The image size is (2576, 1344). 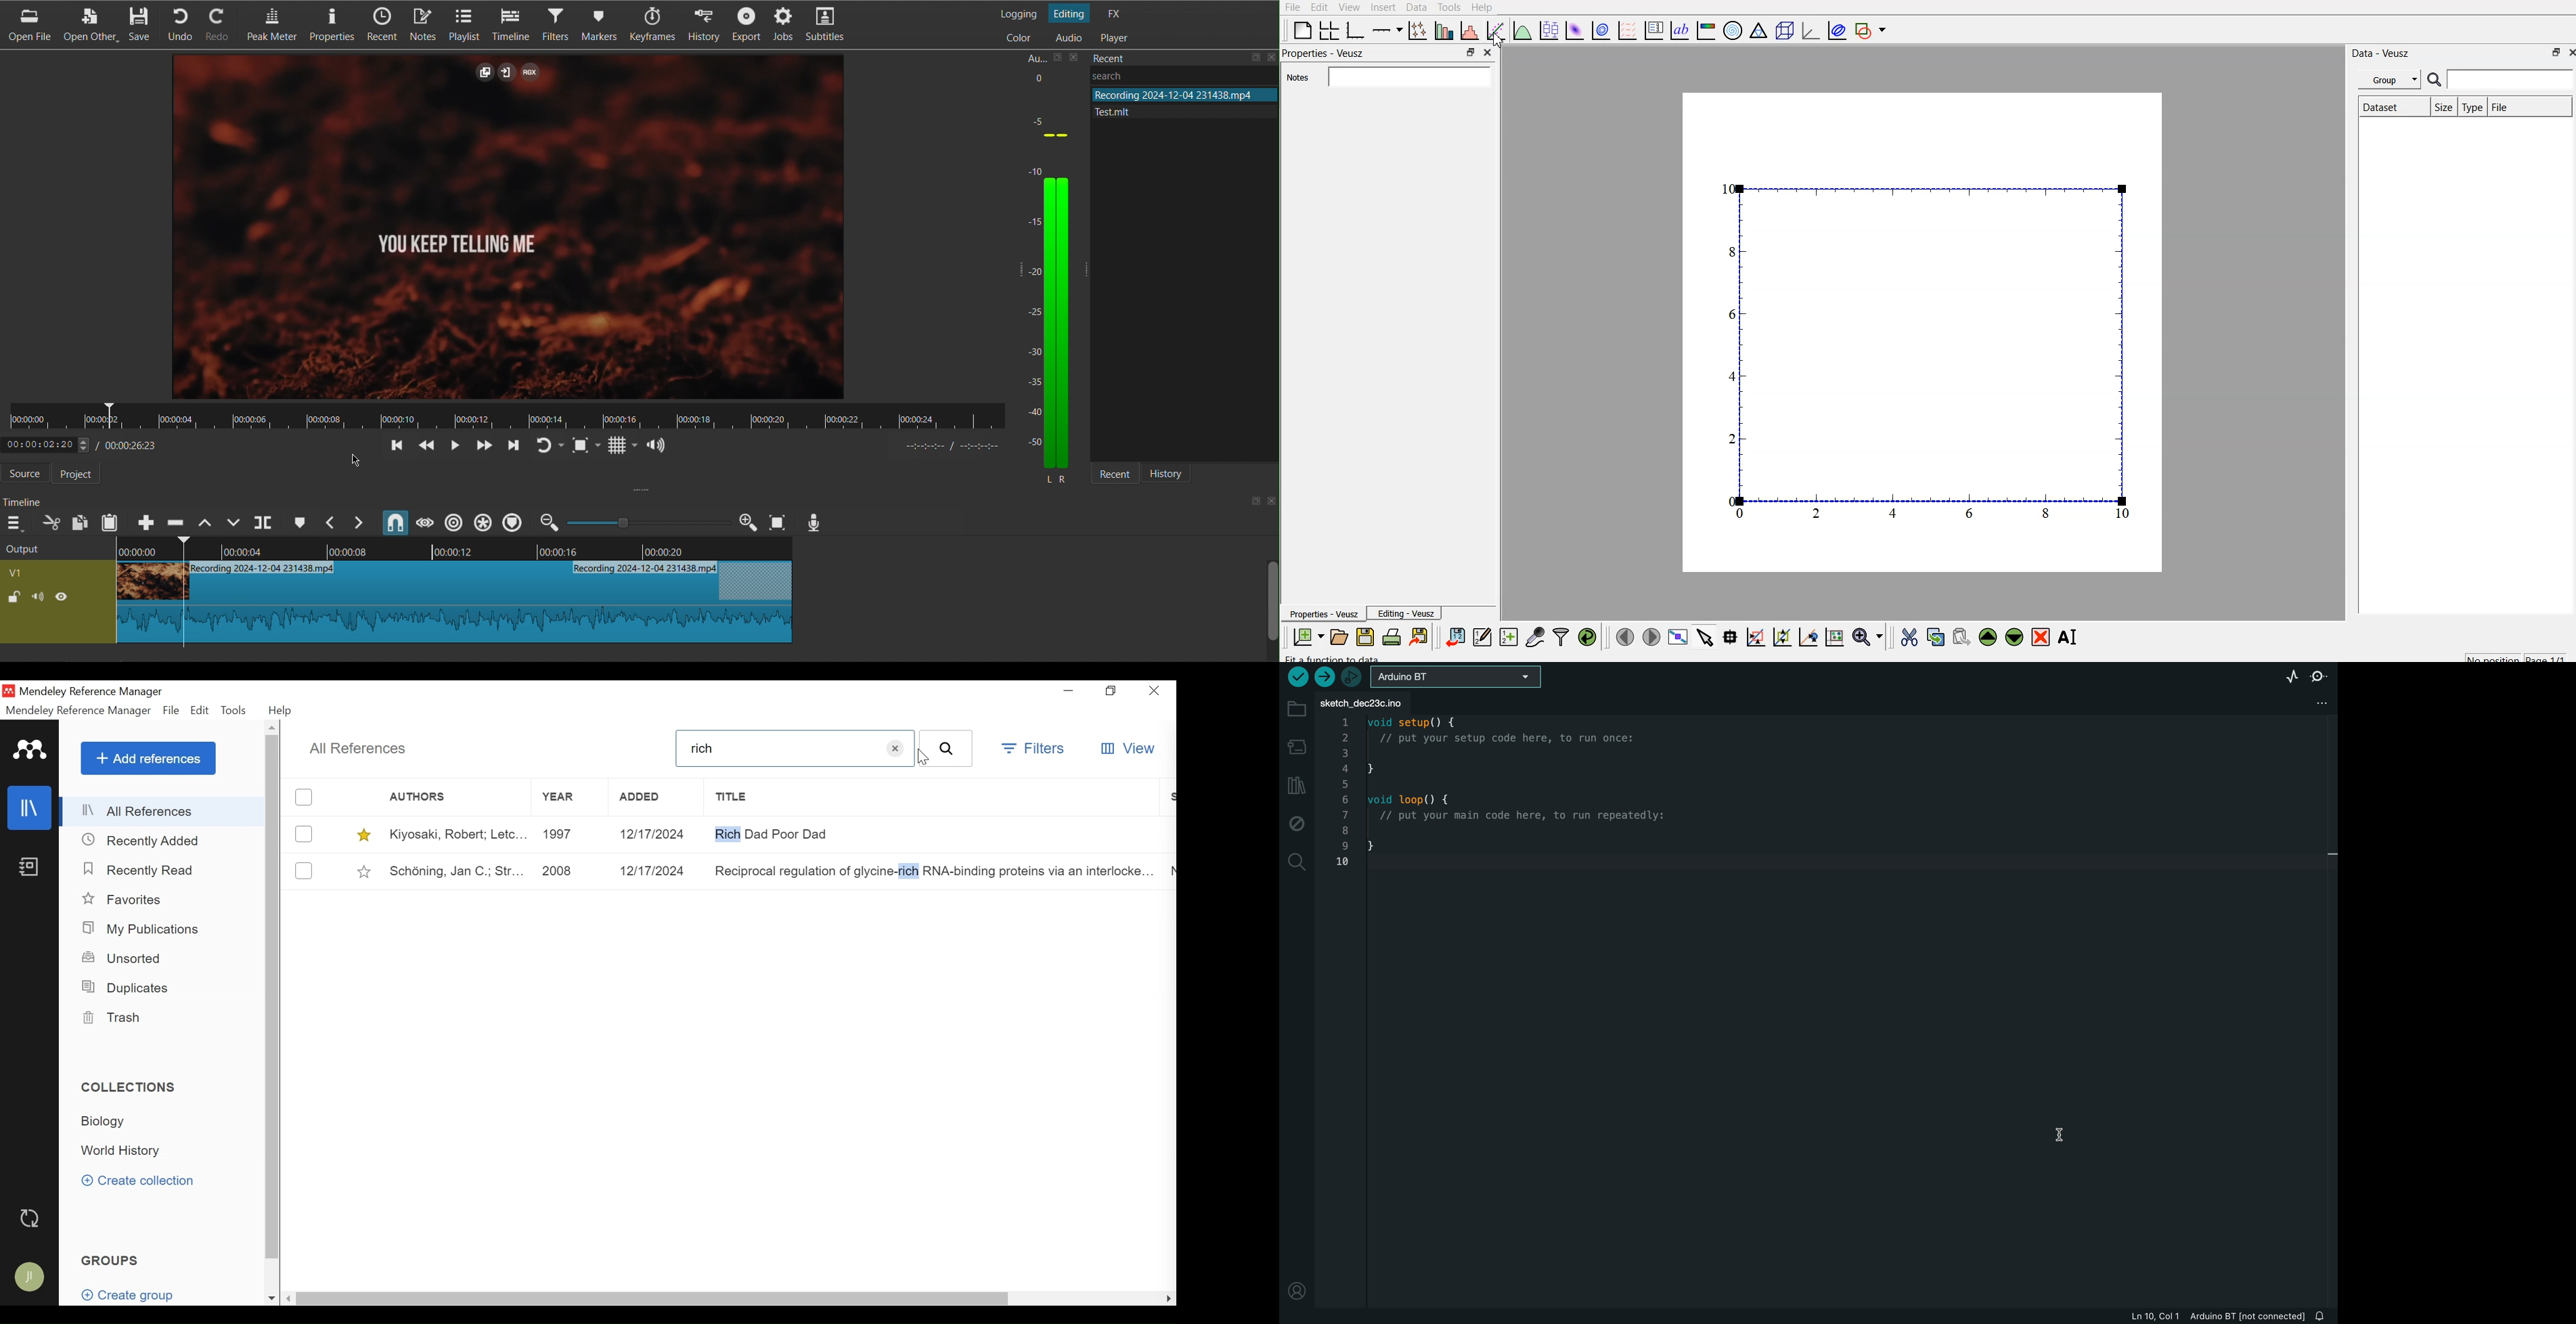 What do you see at coordinates (272, 997) in the screenshot?
I see `Vertical Scroll bar` at bounding box center [272, 997].